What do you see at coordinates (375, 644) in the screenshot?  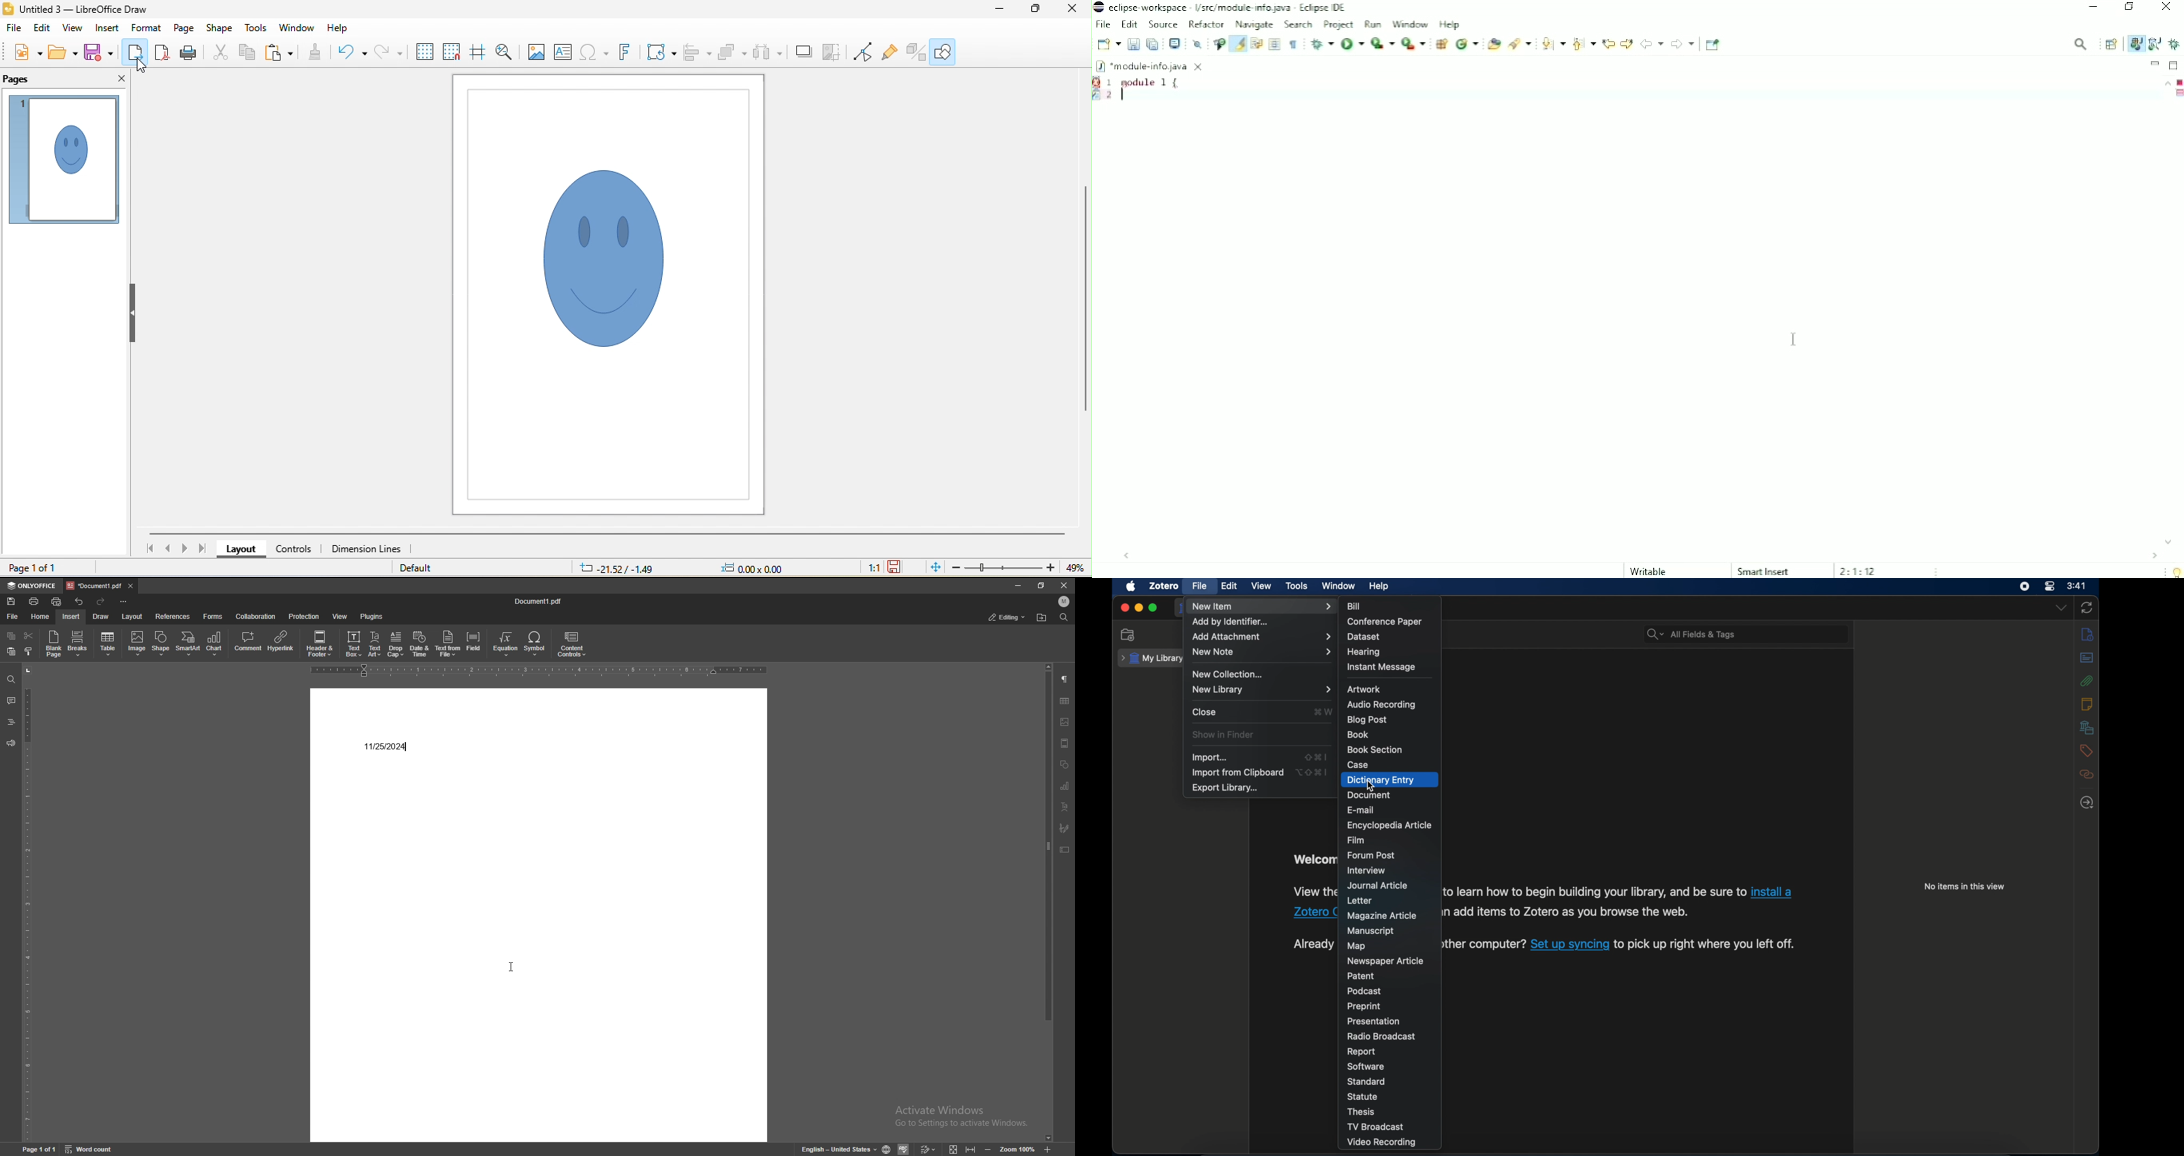 I see `text art` at bounding box center [375, 644].